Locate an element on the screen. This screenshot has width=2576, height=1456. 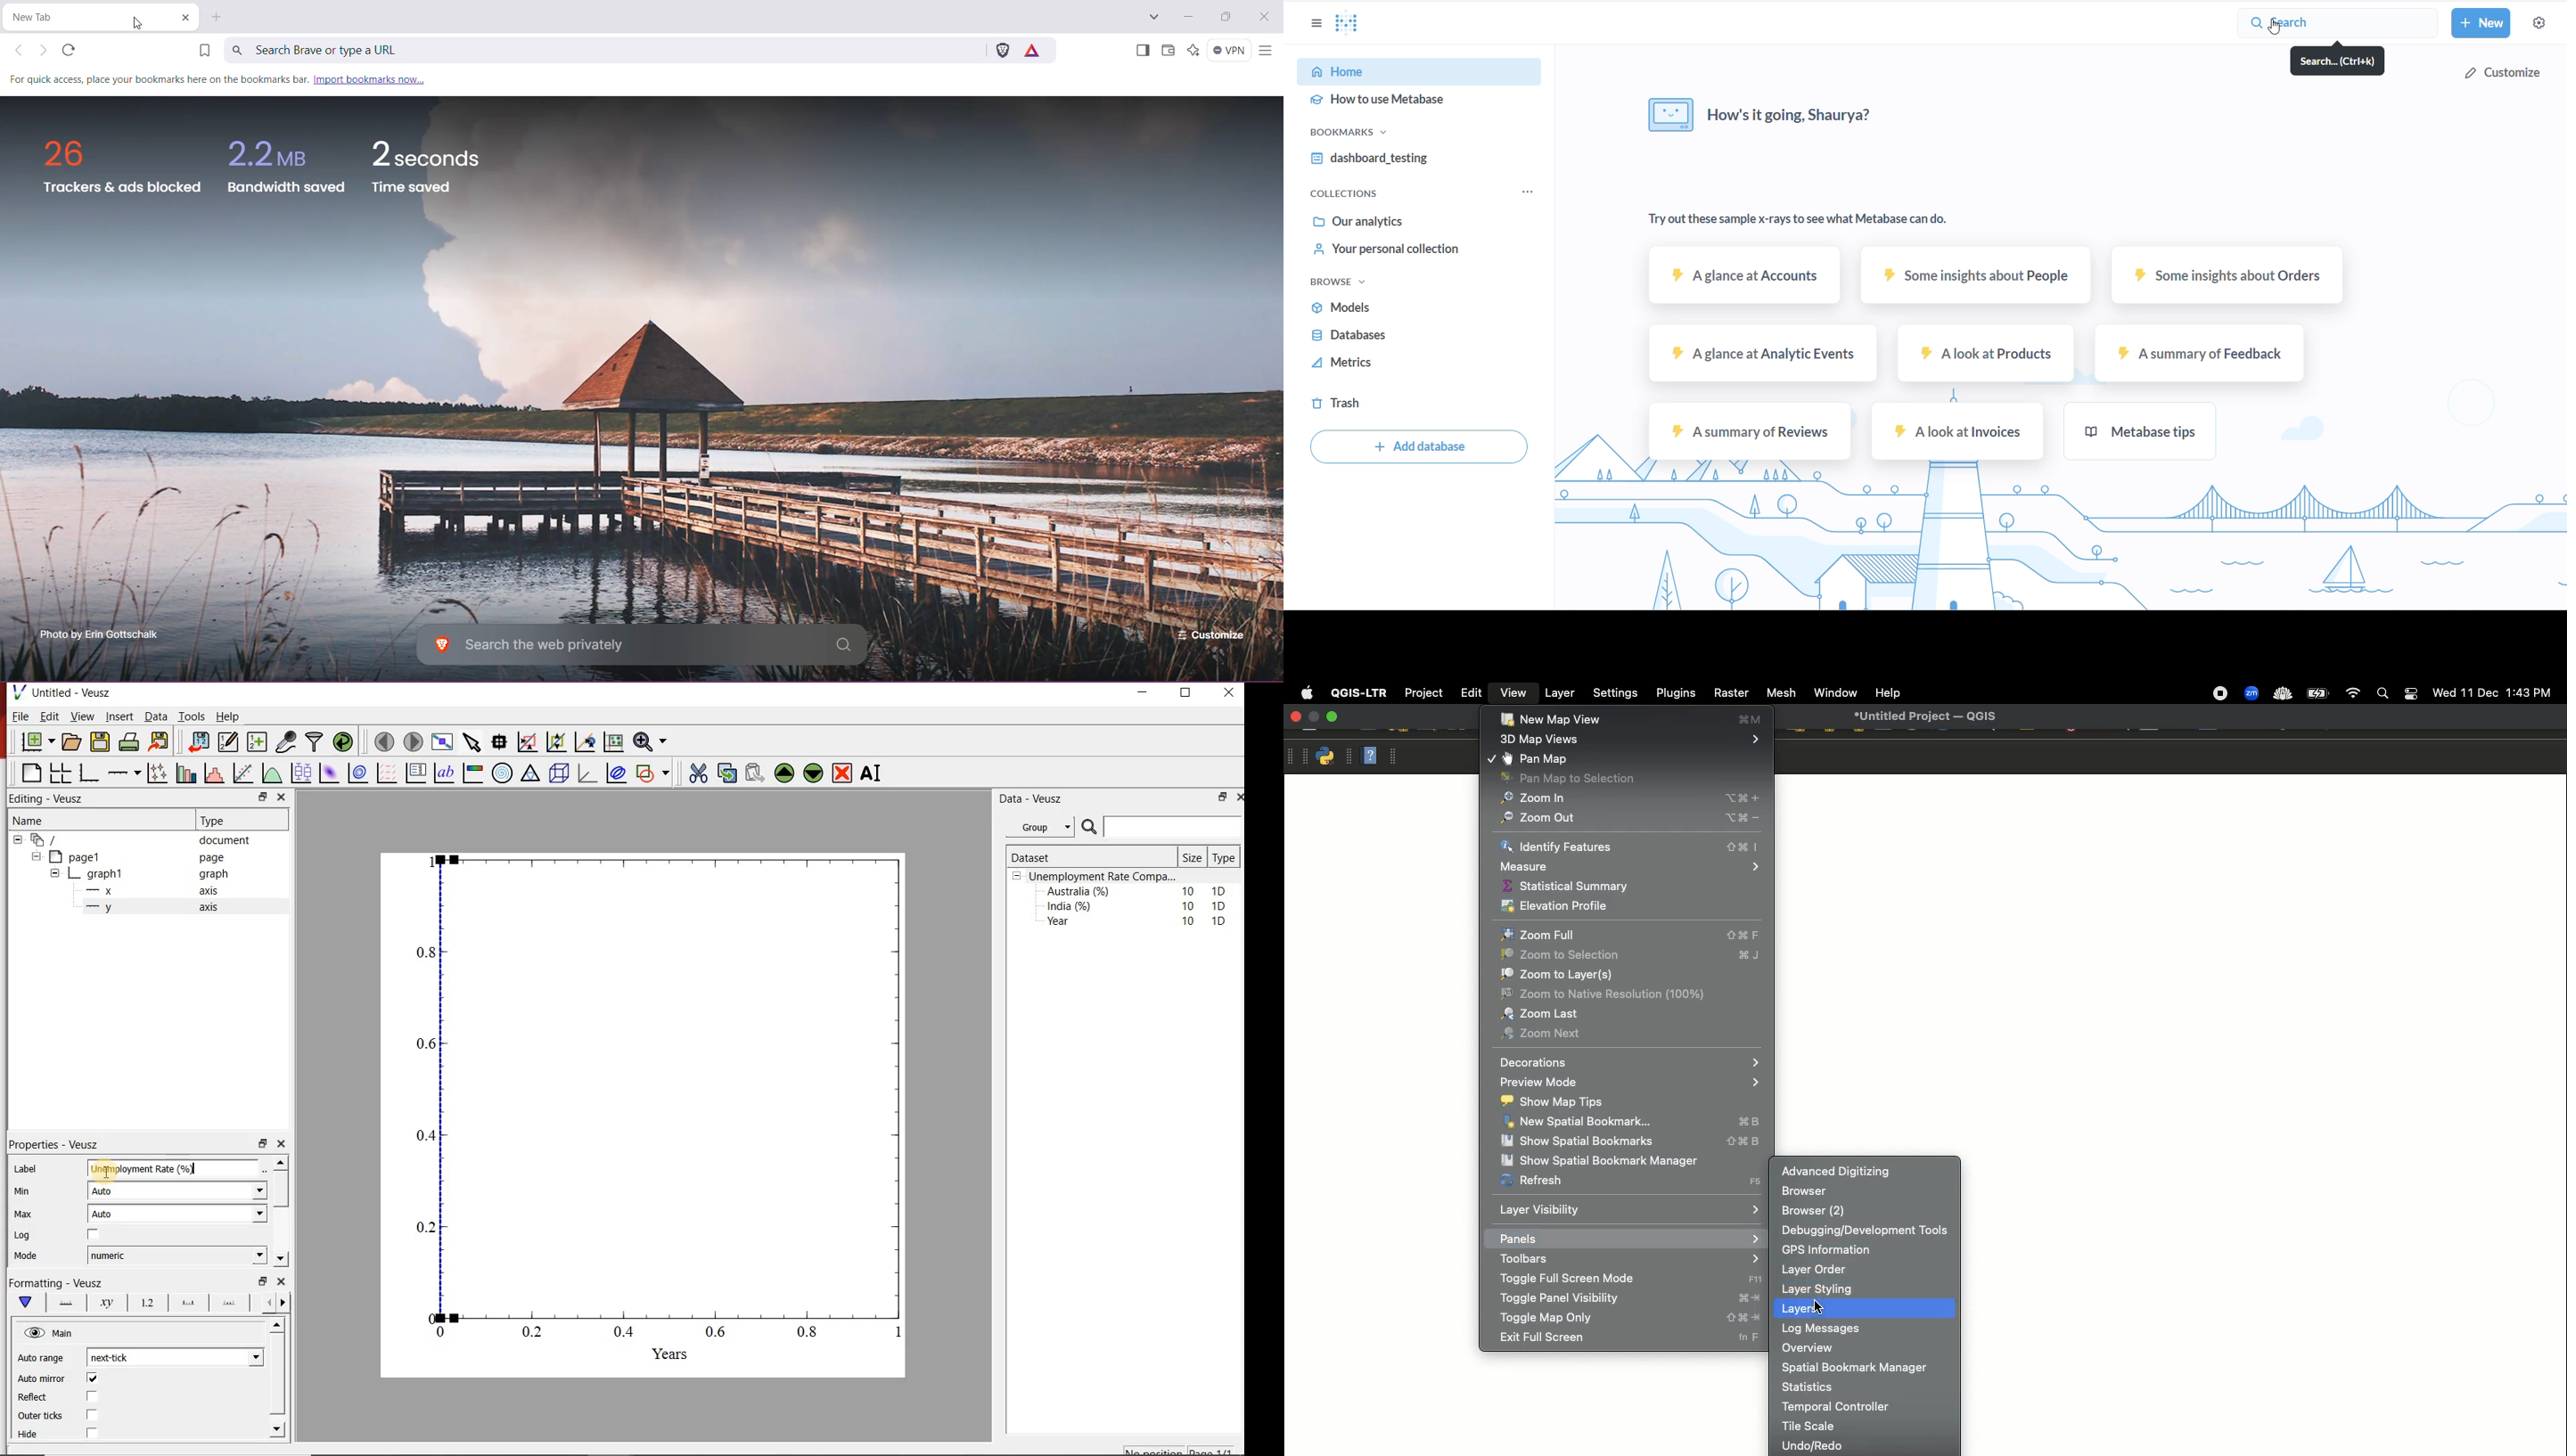
minimise is located at coordinates (1222, 797).